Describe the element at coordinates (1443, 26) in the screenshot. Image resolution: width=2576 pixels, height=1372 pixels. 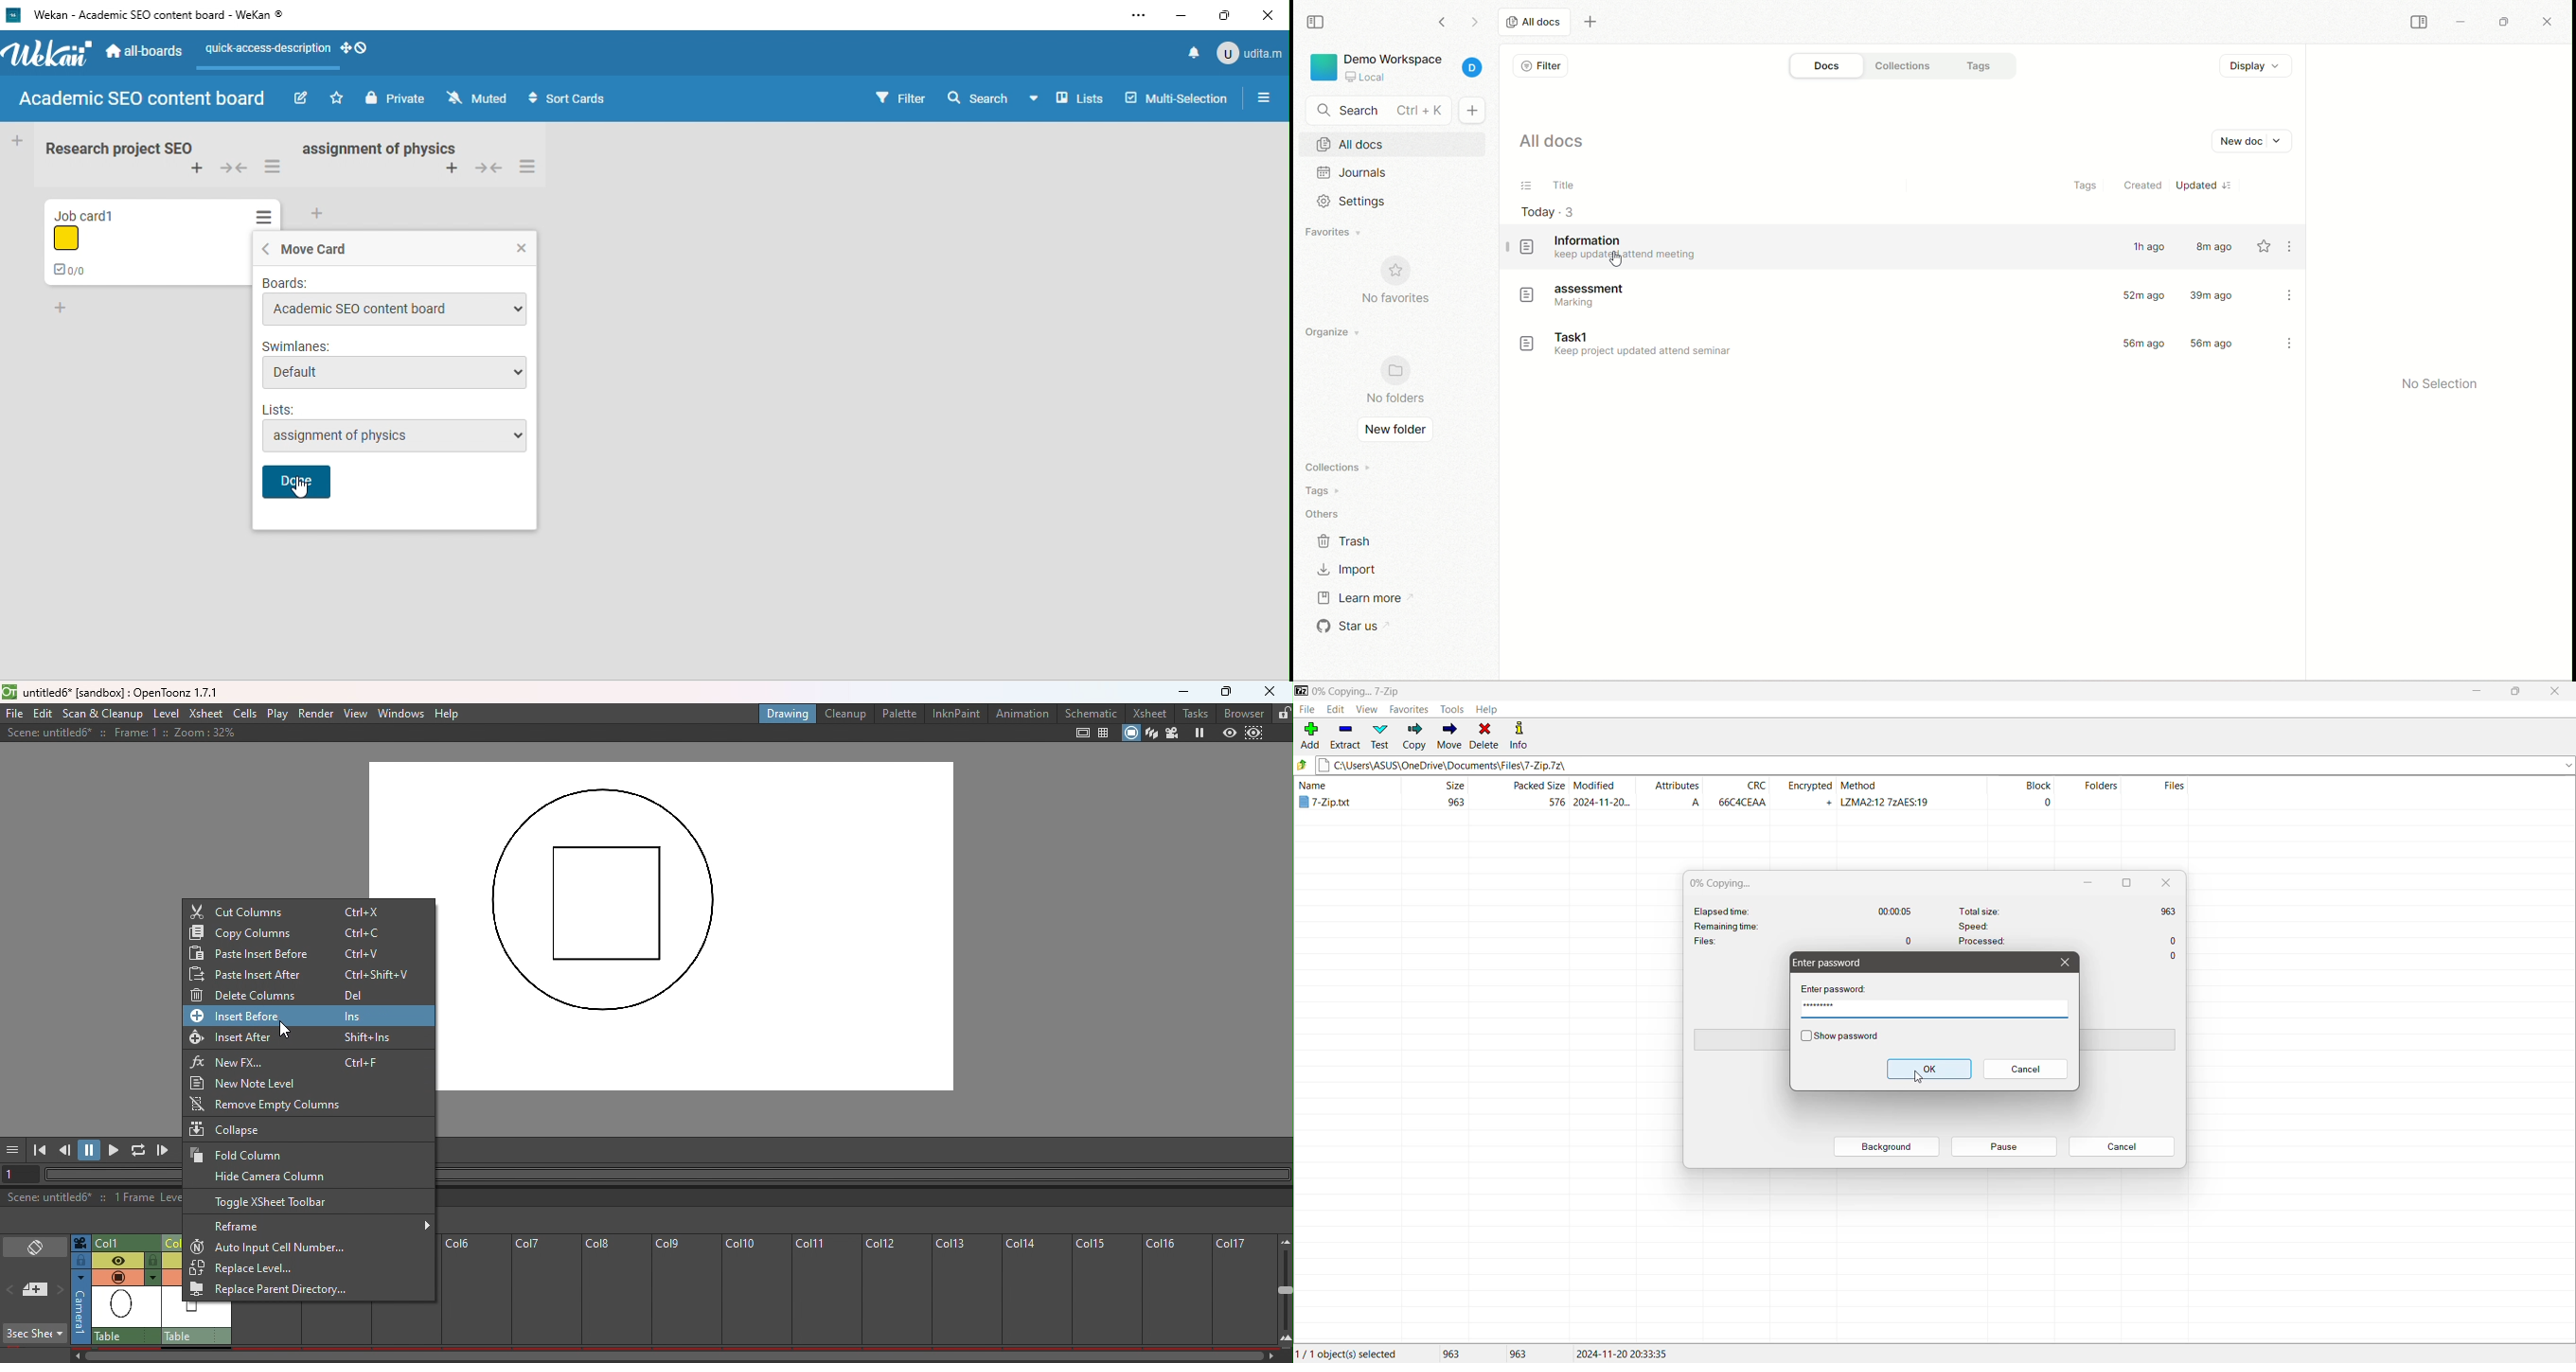
I see `go back` at that location.